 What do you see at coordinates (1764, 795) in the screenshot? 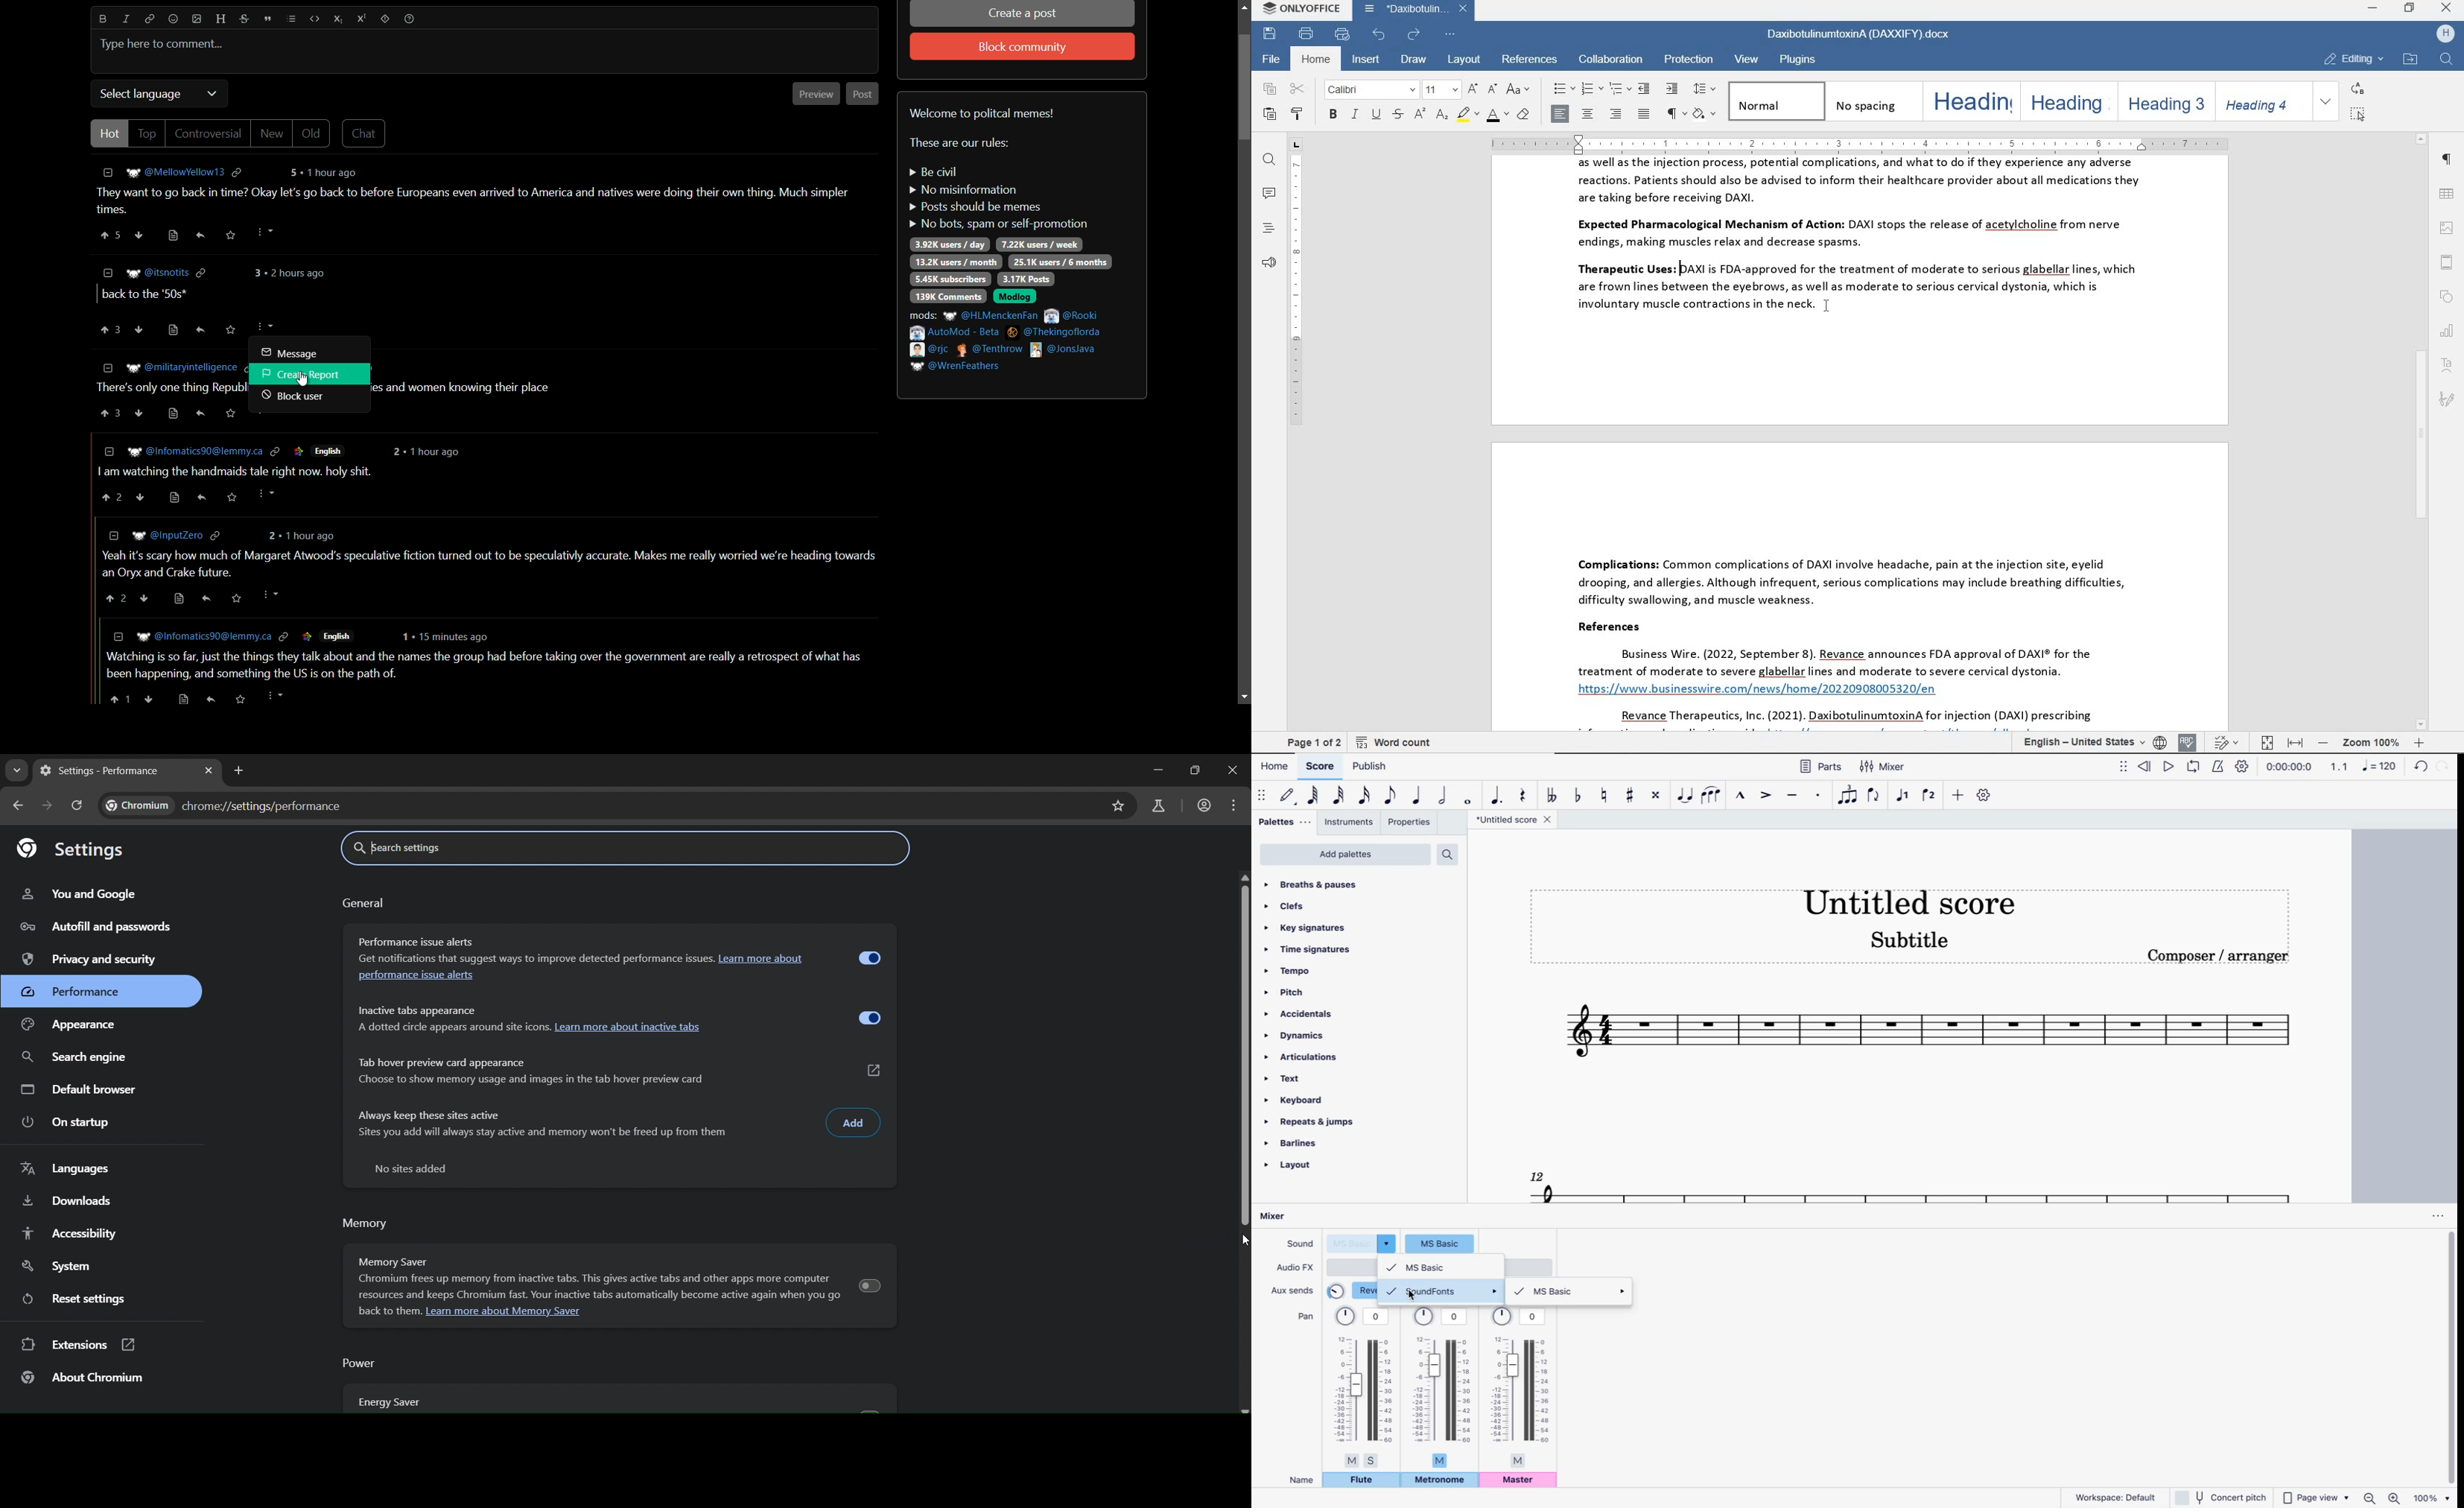
I see `accent` at bounding box center [1764, 795].